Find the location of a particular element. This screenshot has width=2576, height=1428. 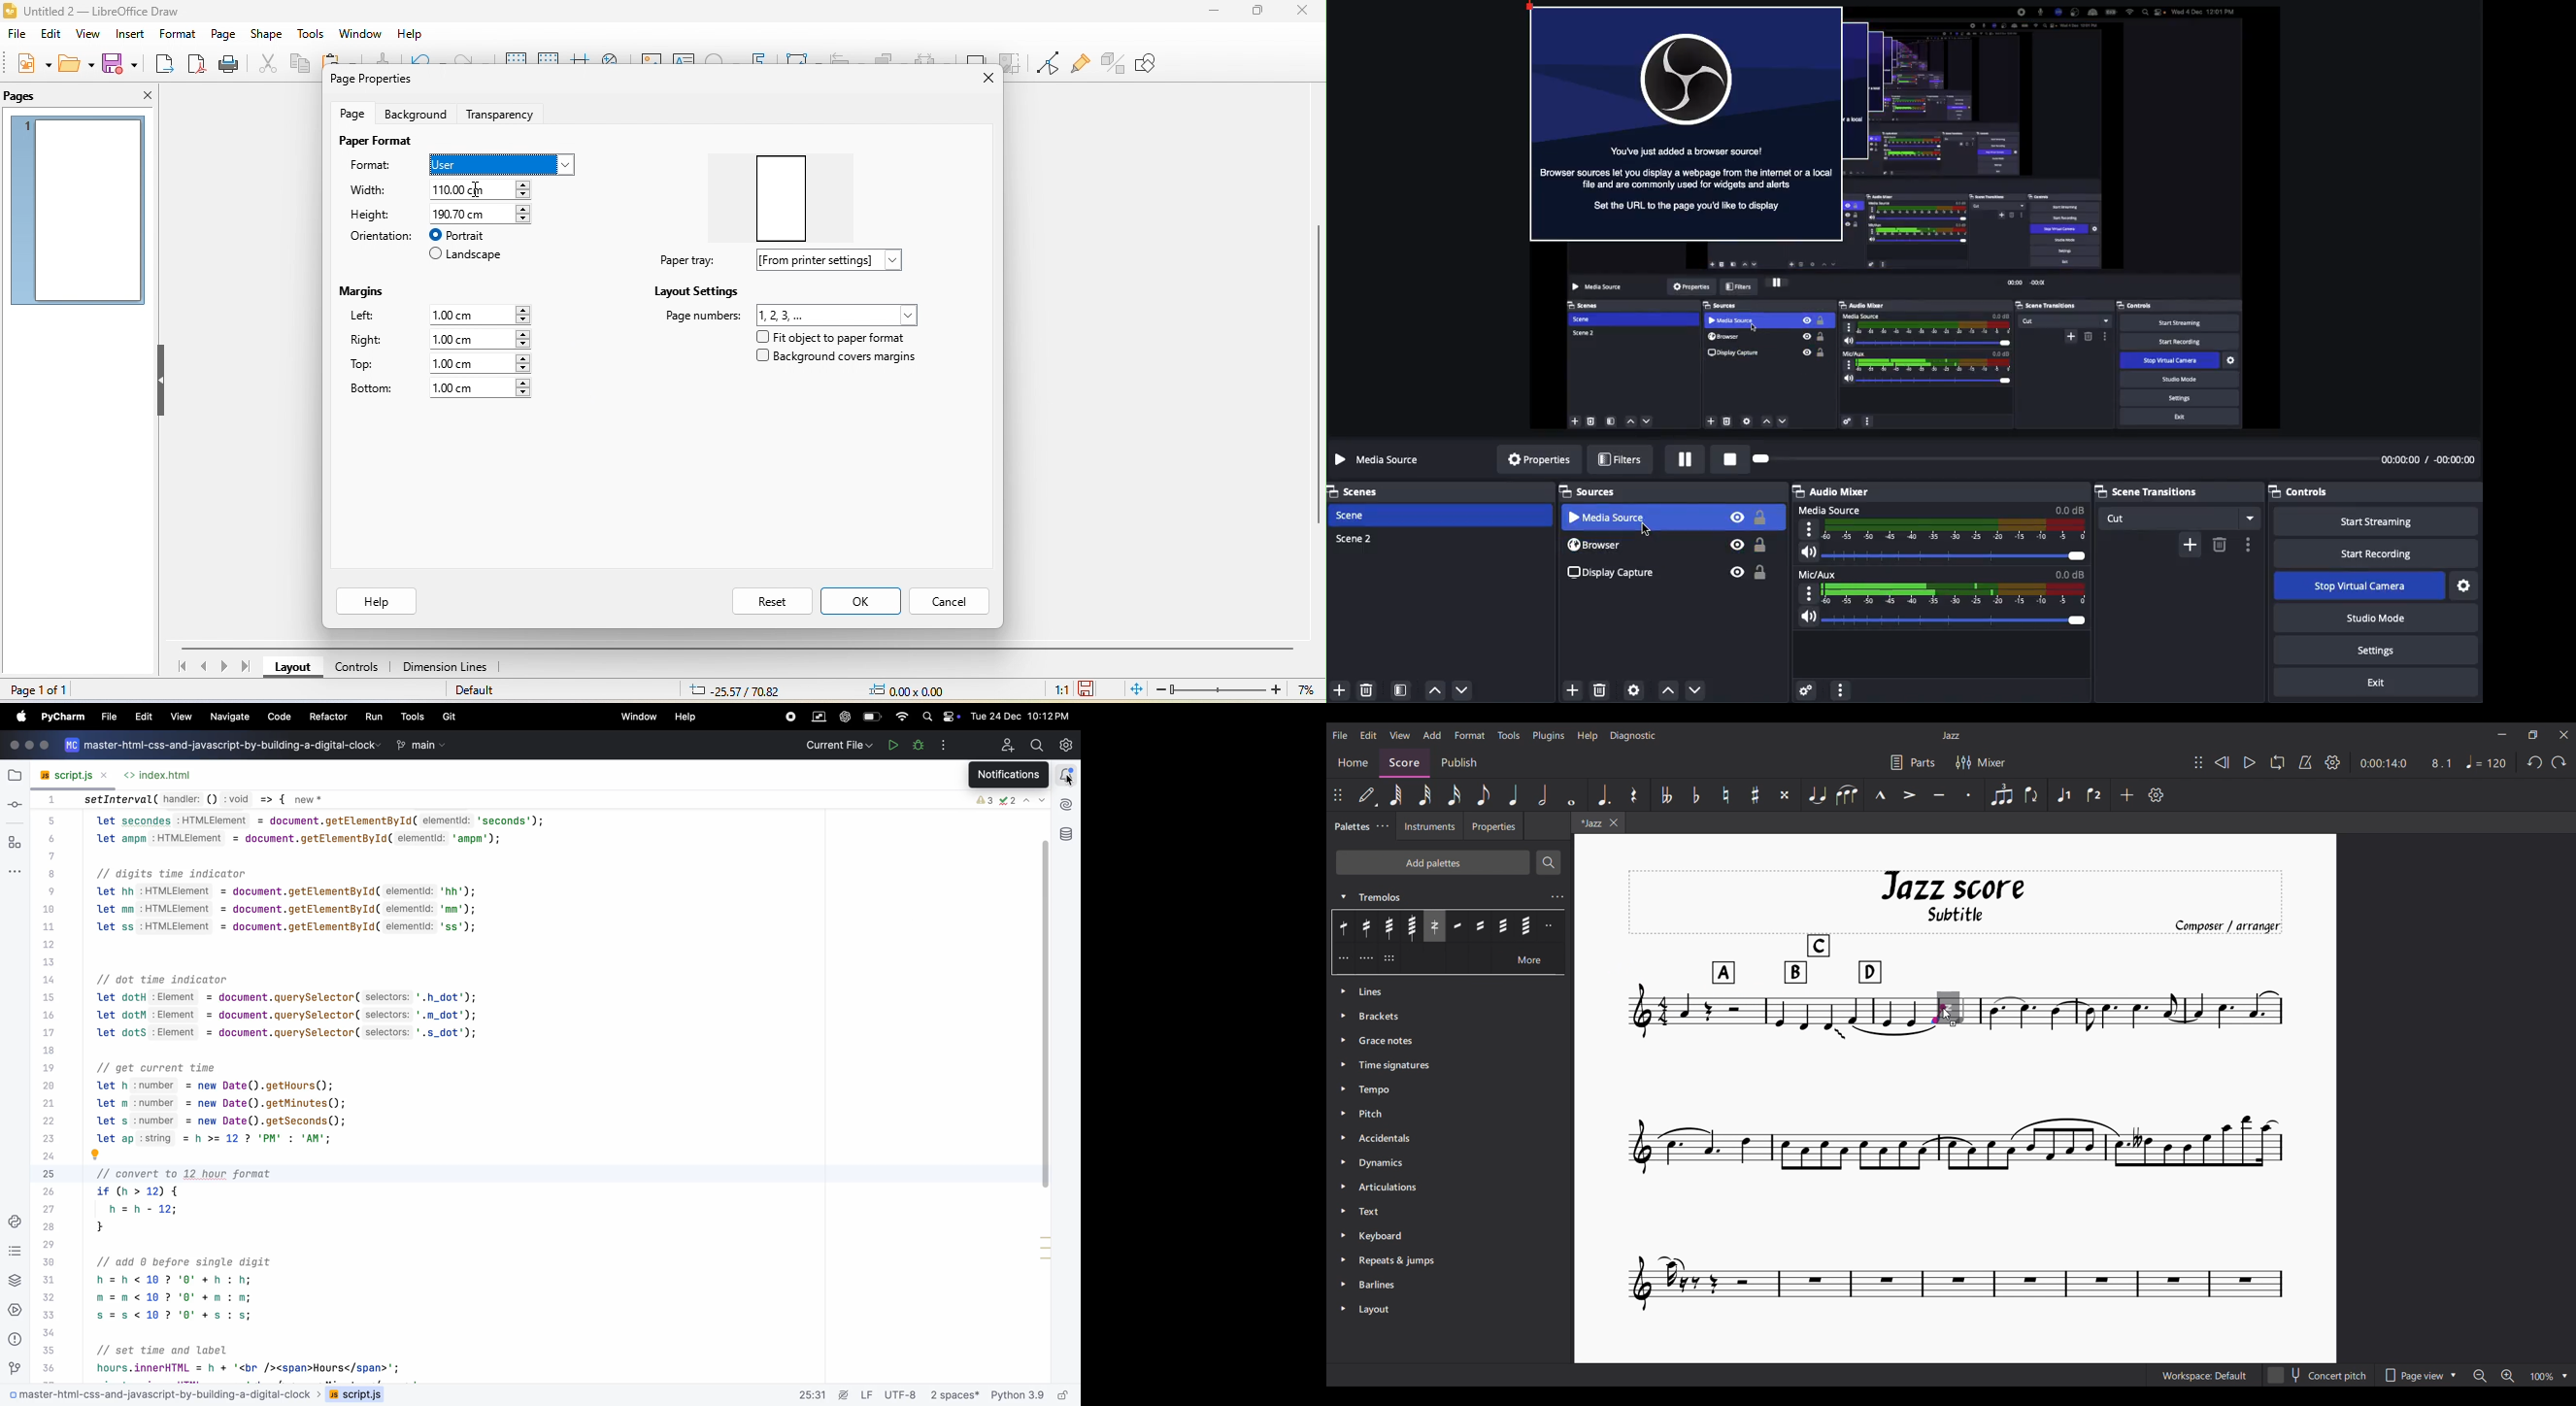

logo is located at coordinates (70, 747).